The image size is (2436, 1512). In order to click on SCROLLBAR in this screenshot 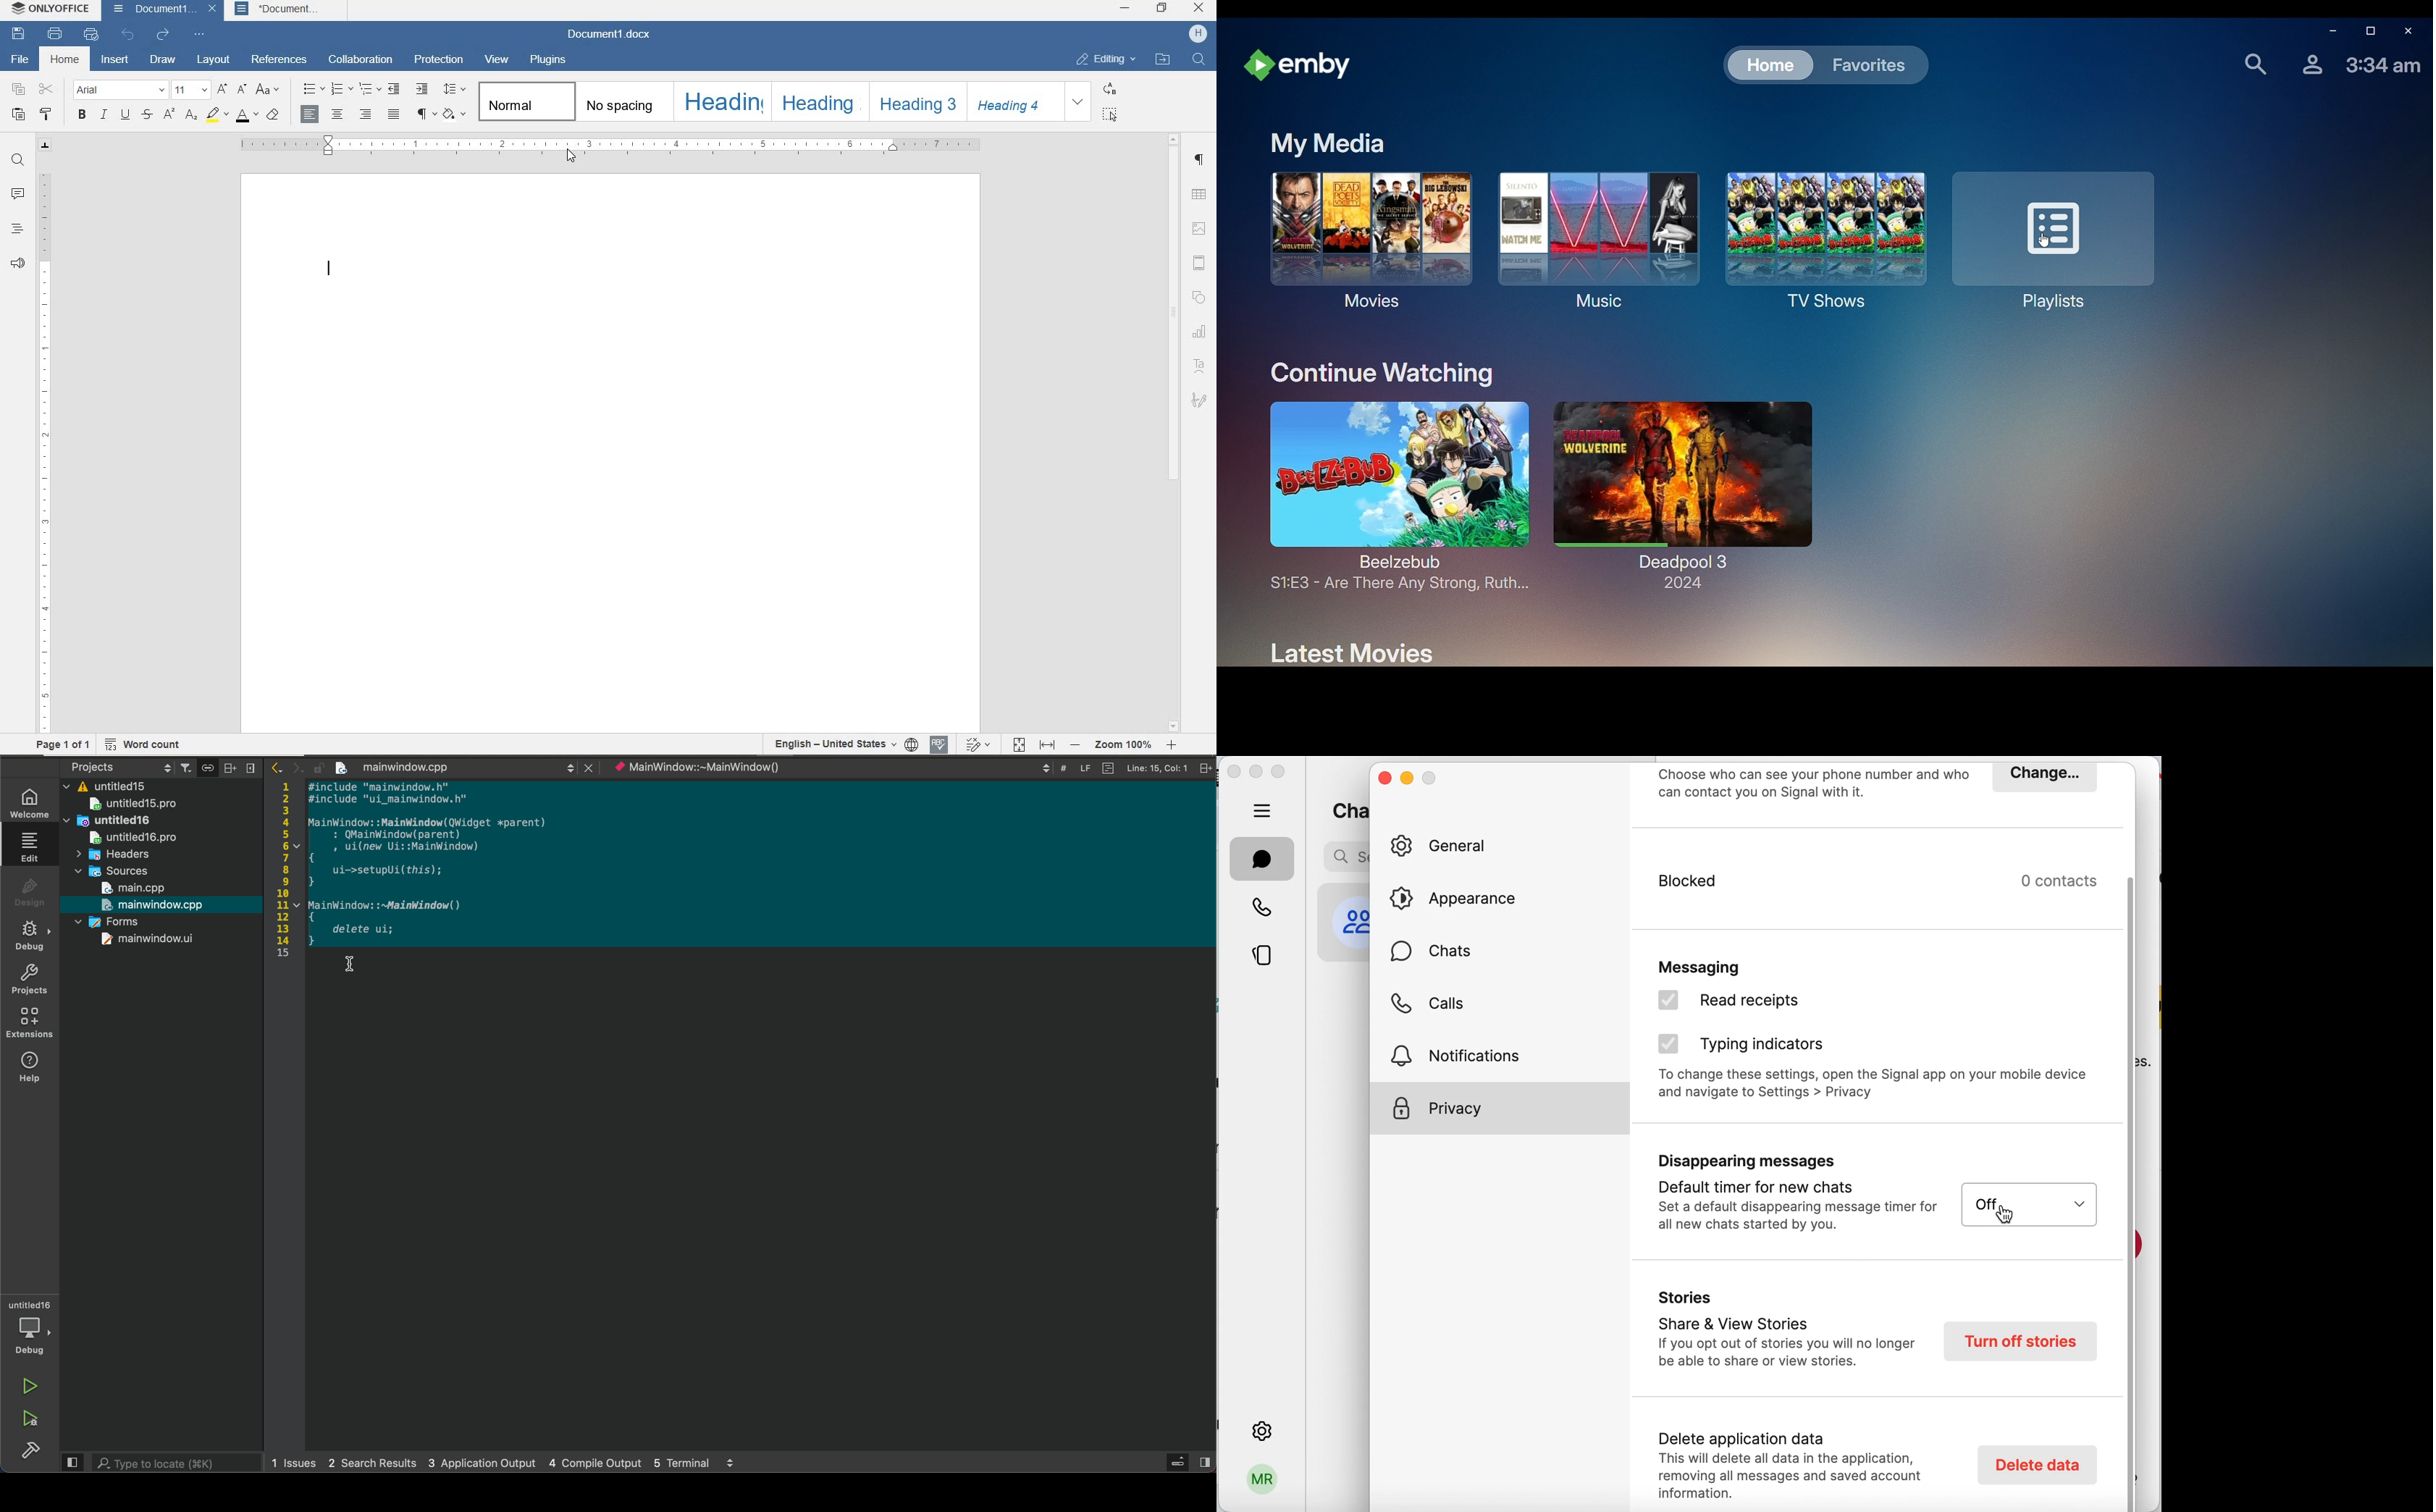, I will do `click(1174, 434)`.